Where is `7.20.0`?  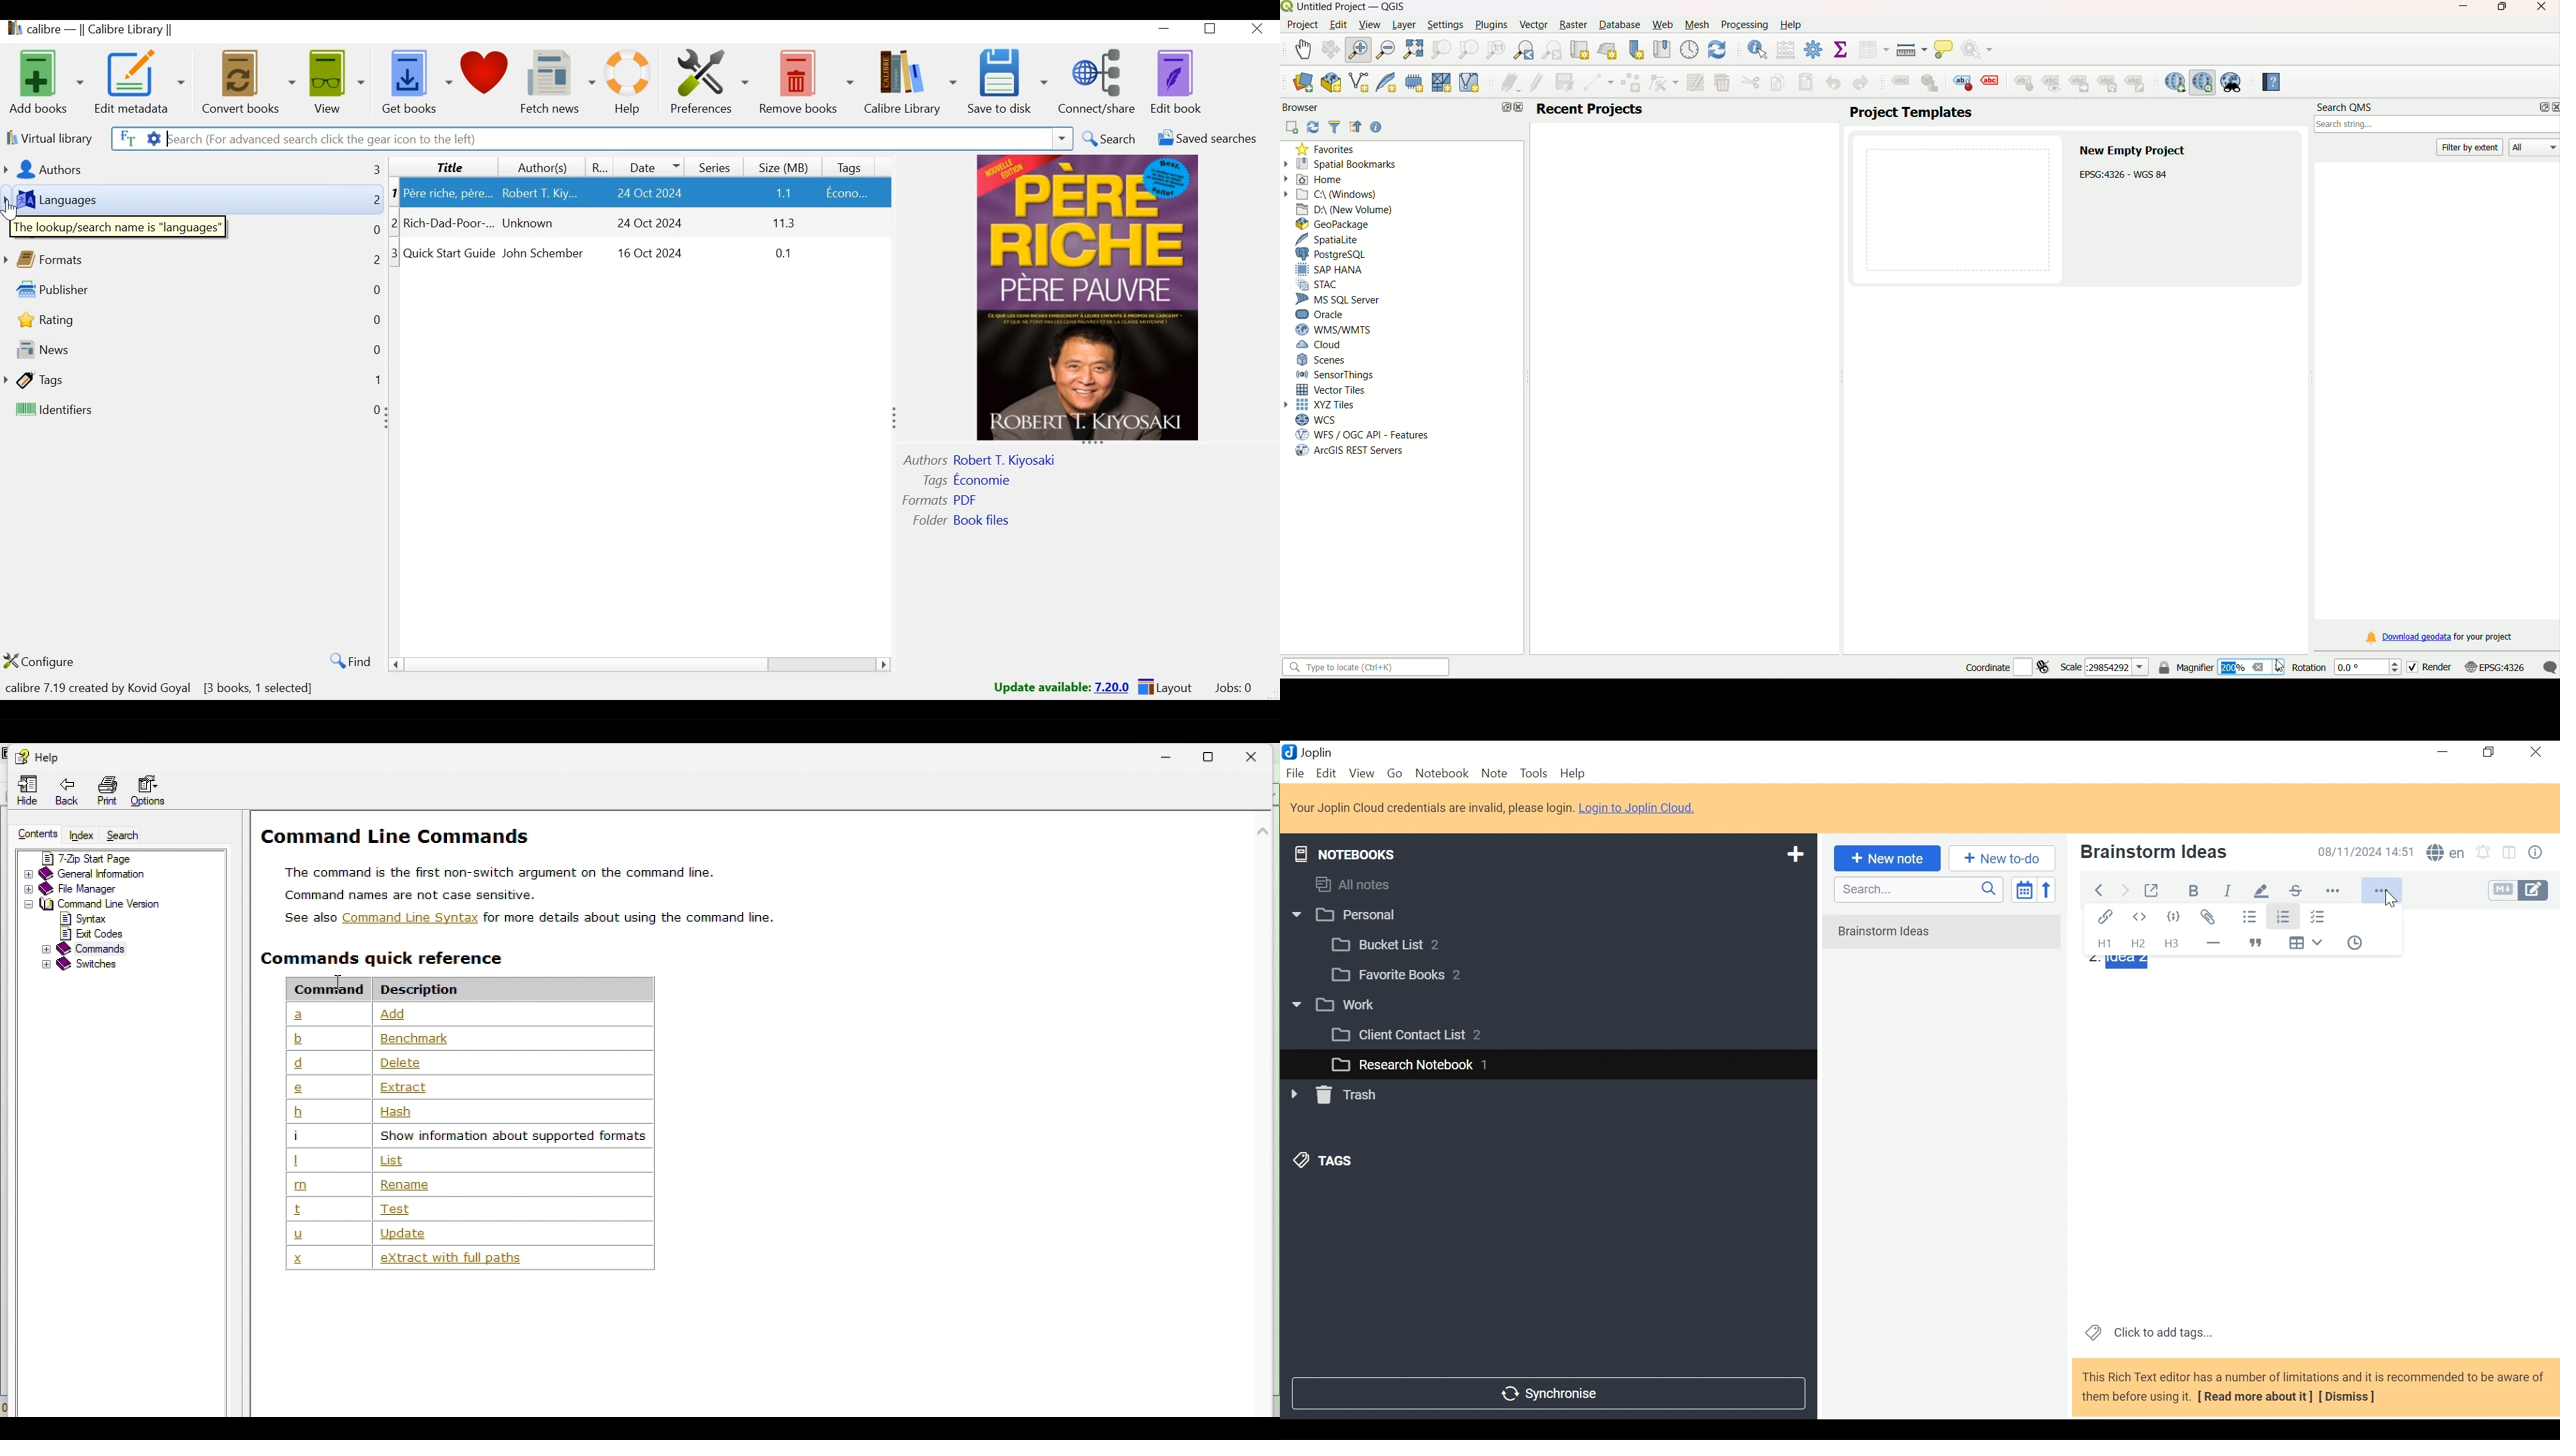
7.20.0 is located at coordinates (1113, 686).